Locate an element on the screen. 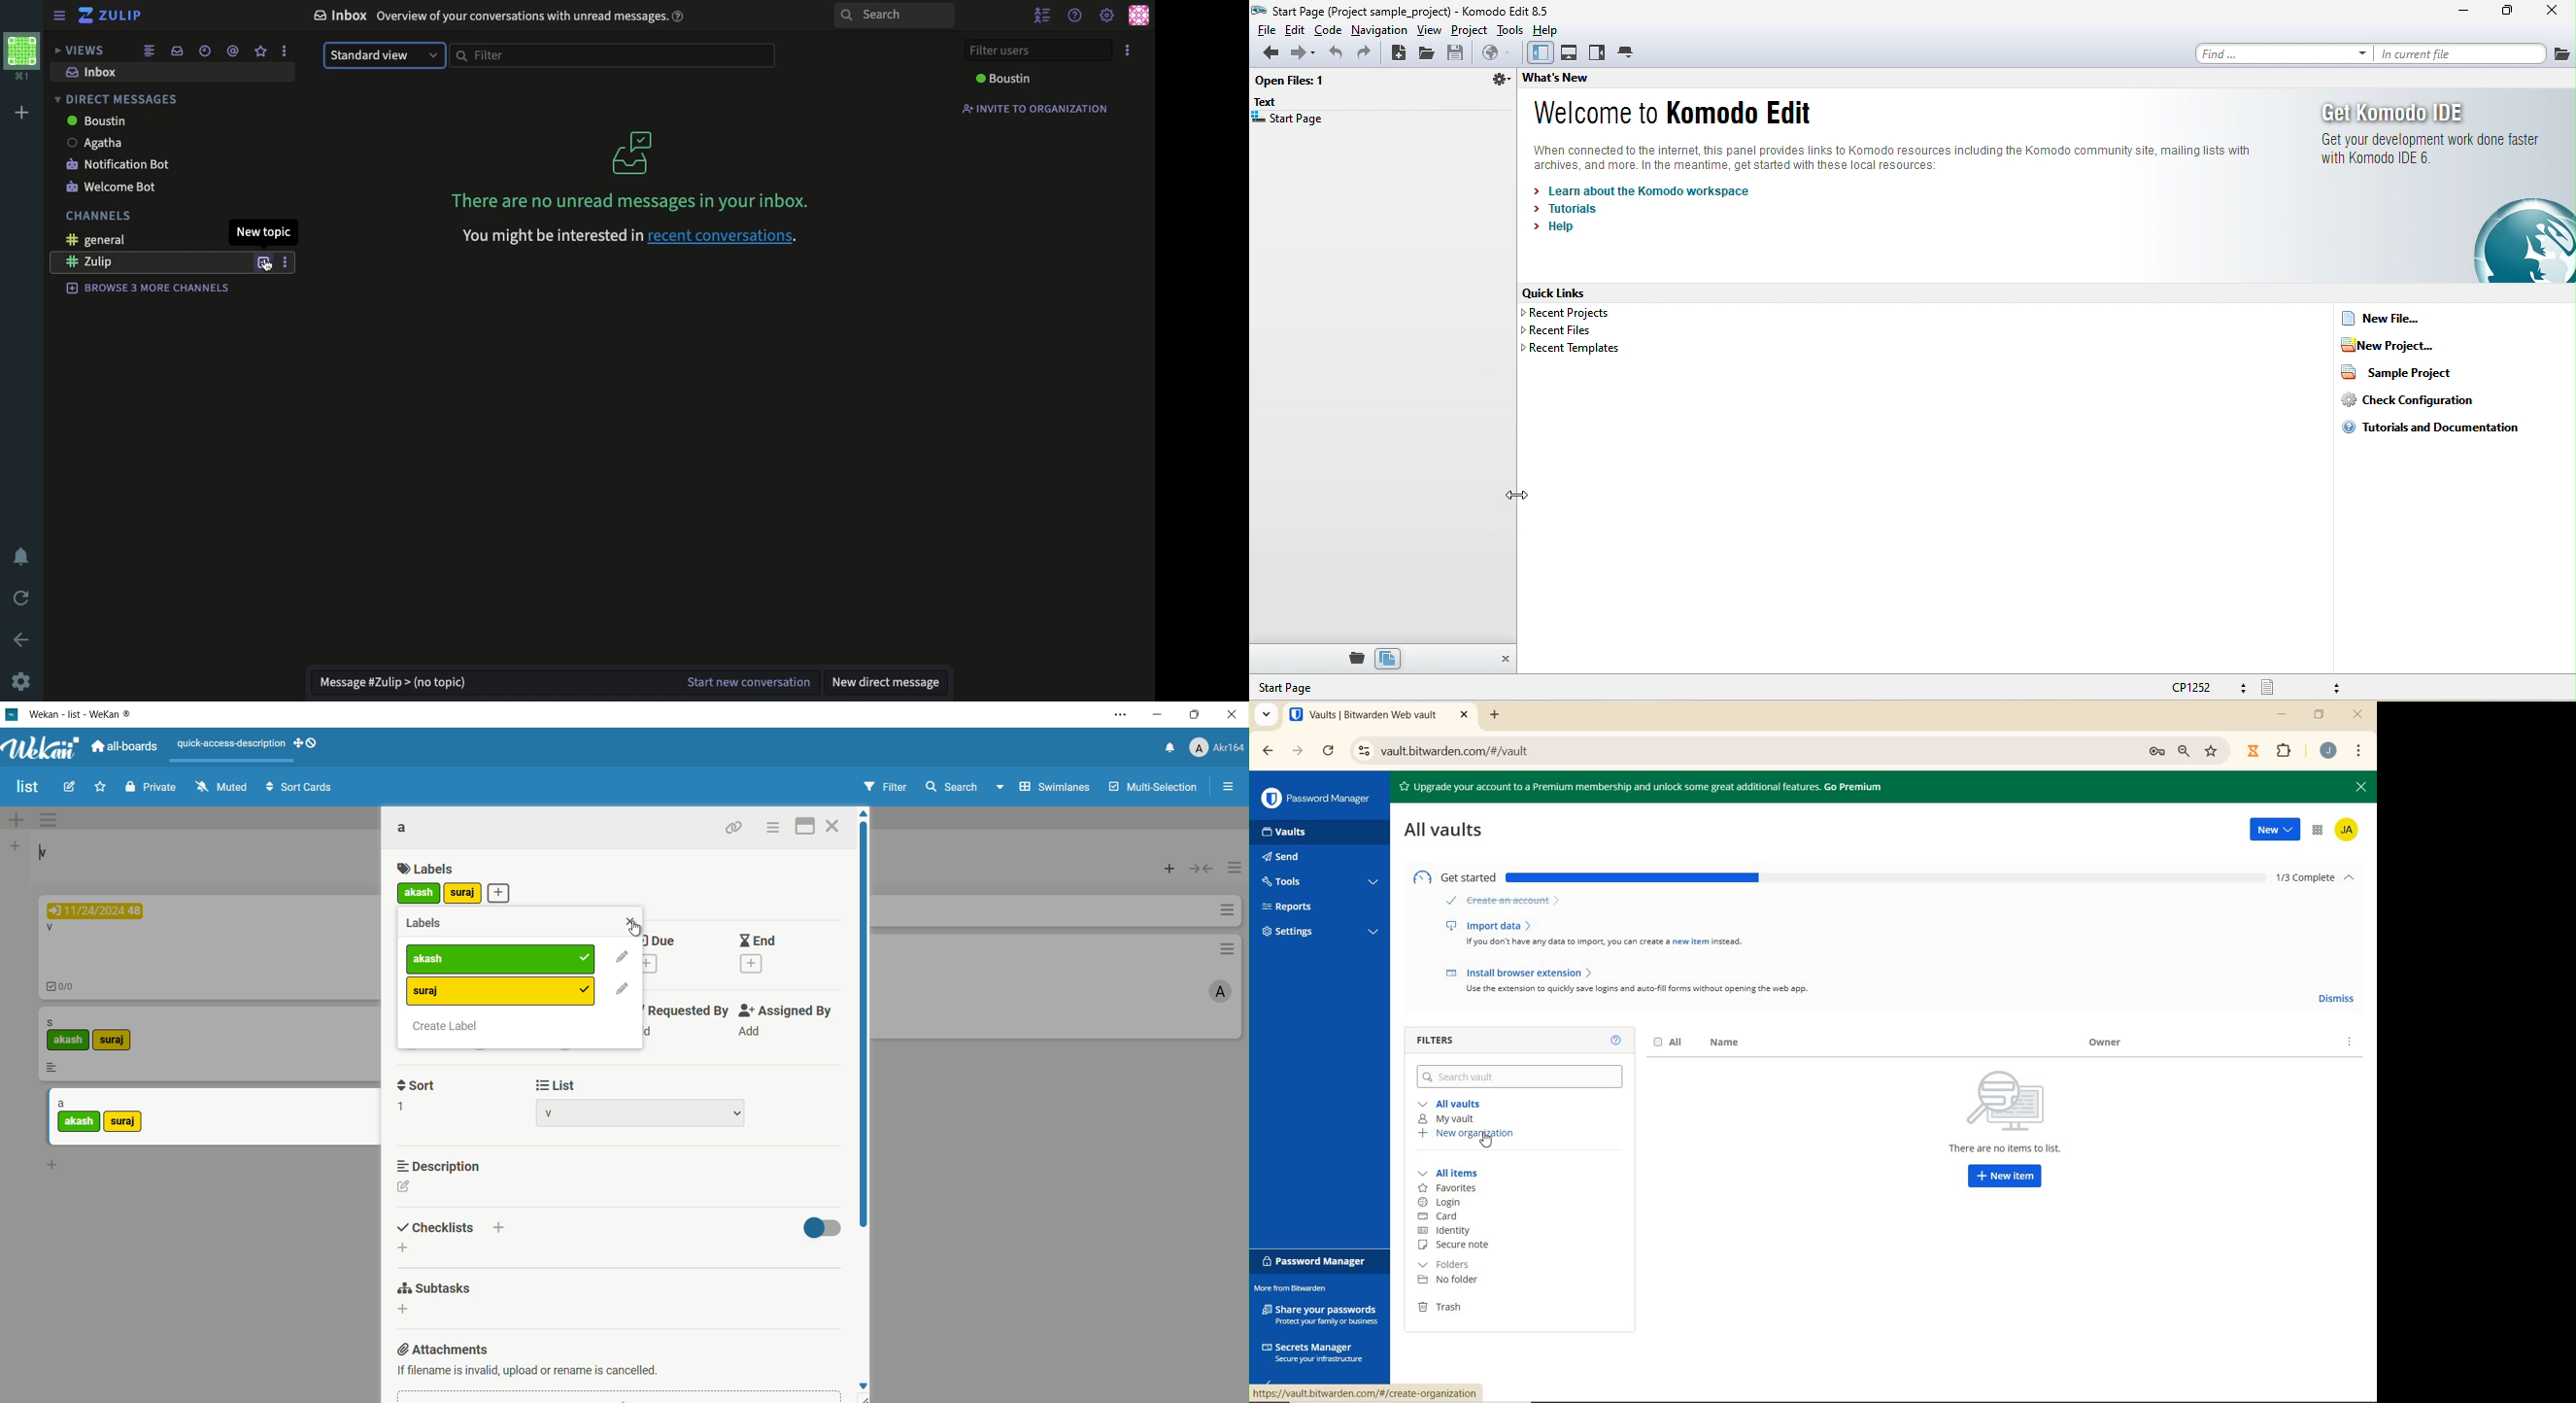  sidebar is located at coordinates (59, 14).